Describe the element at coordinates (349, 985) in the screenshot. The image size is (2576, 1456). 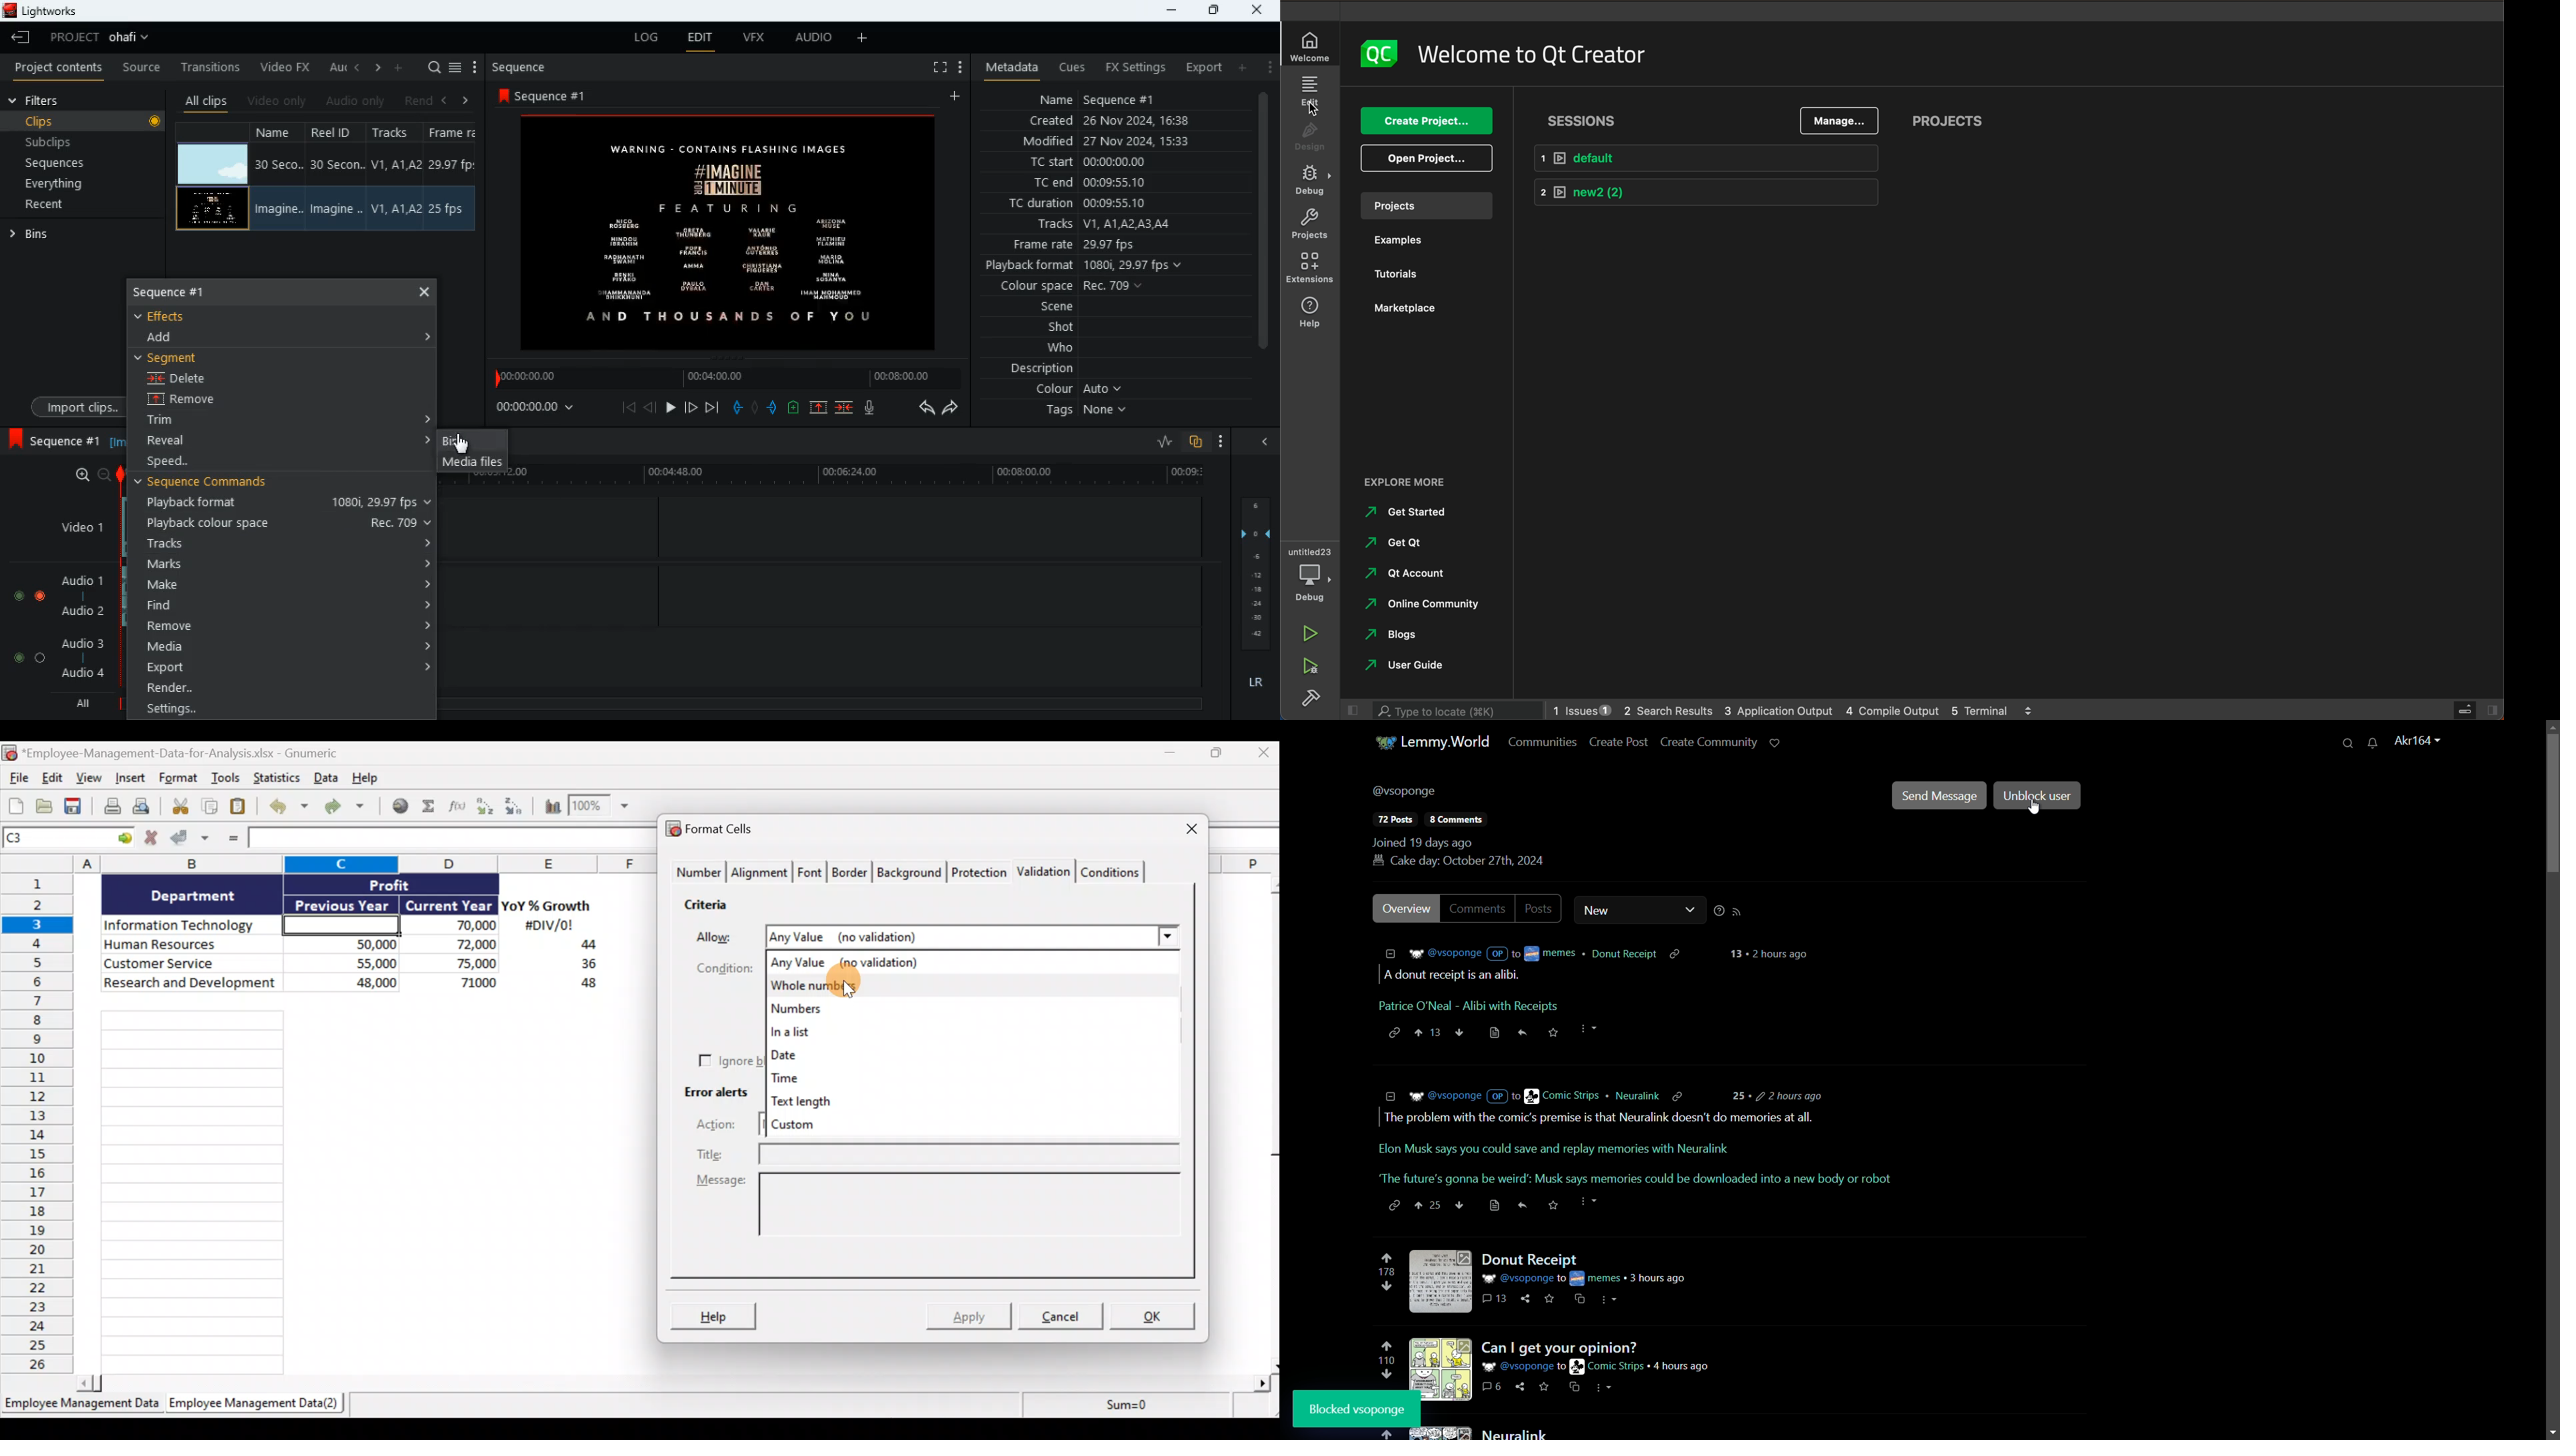
I see `48,000` at that location.